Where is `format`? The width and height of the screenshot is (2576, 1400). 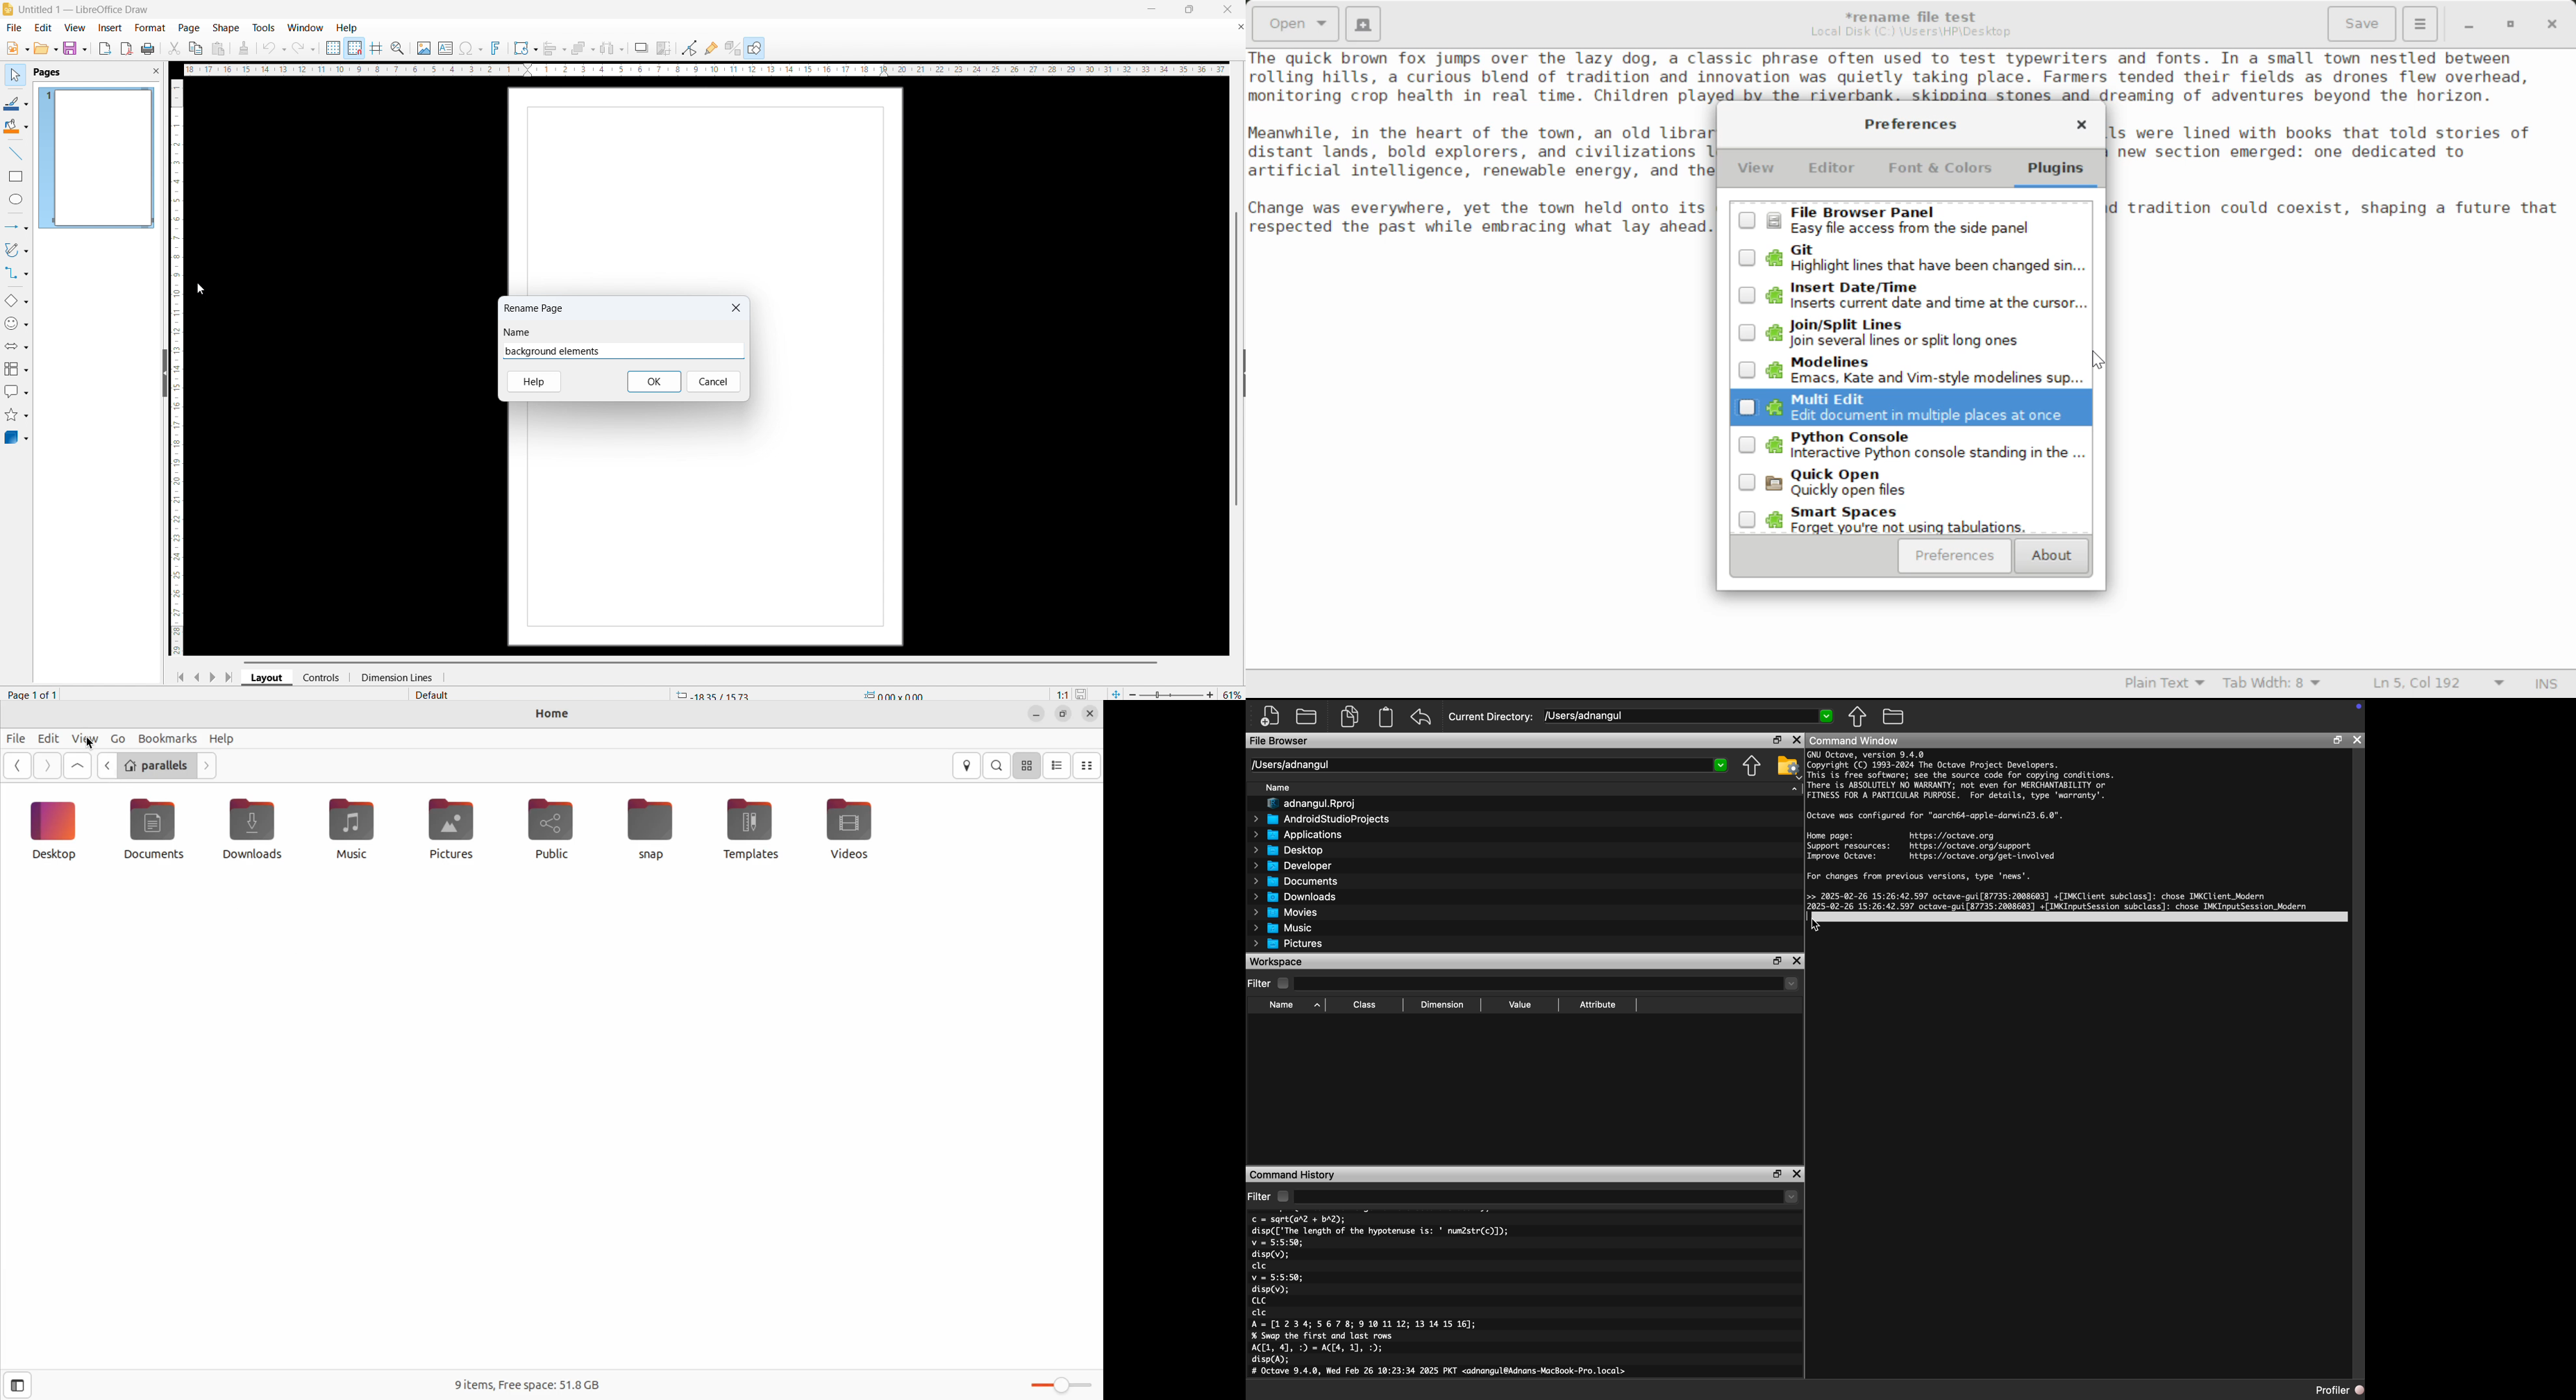 format is located at coordinates (150, 28).